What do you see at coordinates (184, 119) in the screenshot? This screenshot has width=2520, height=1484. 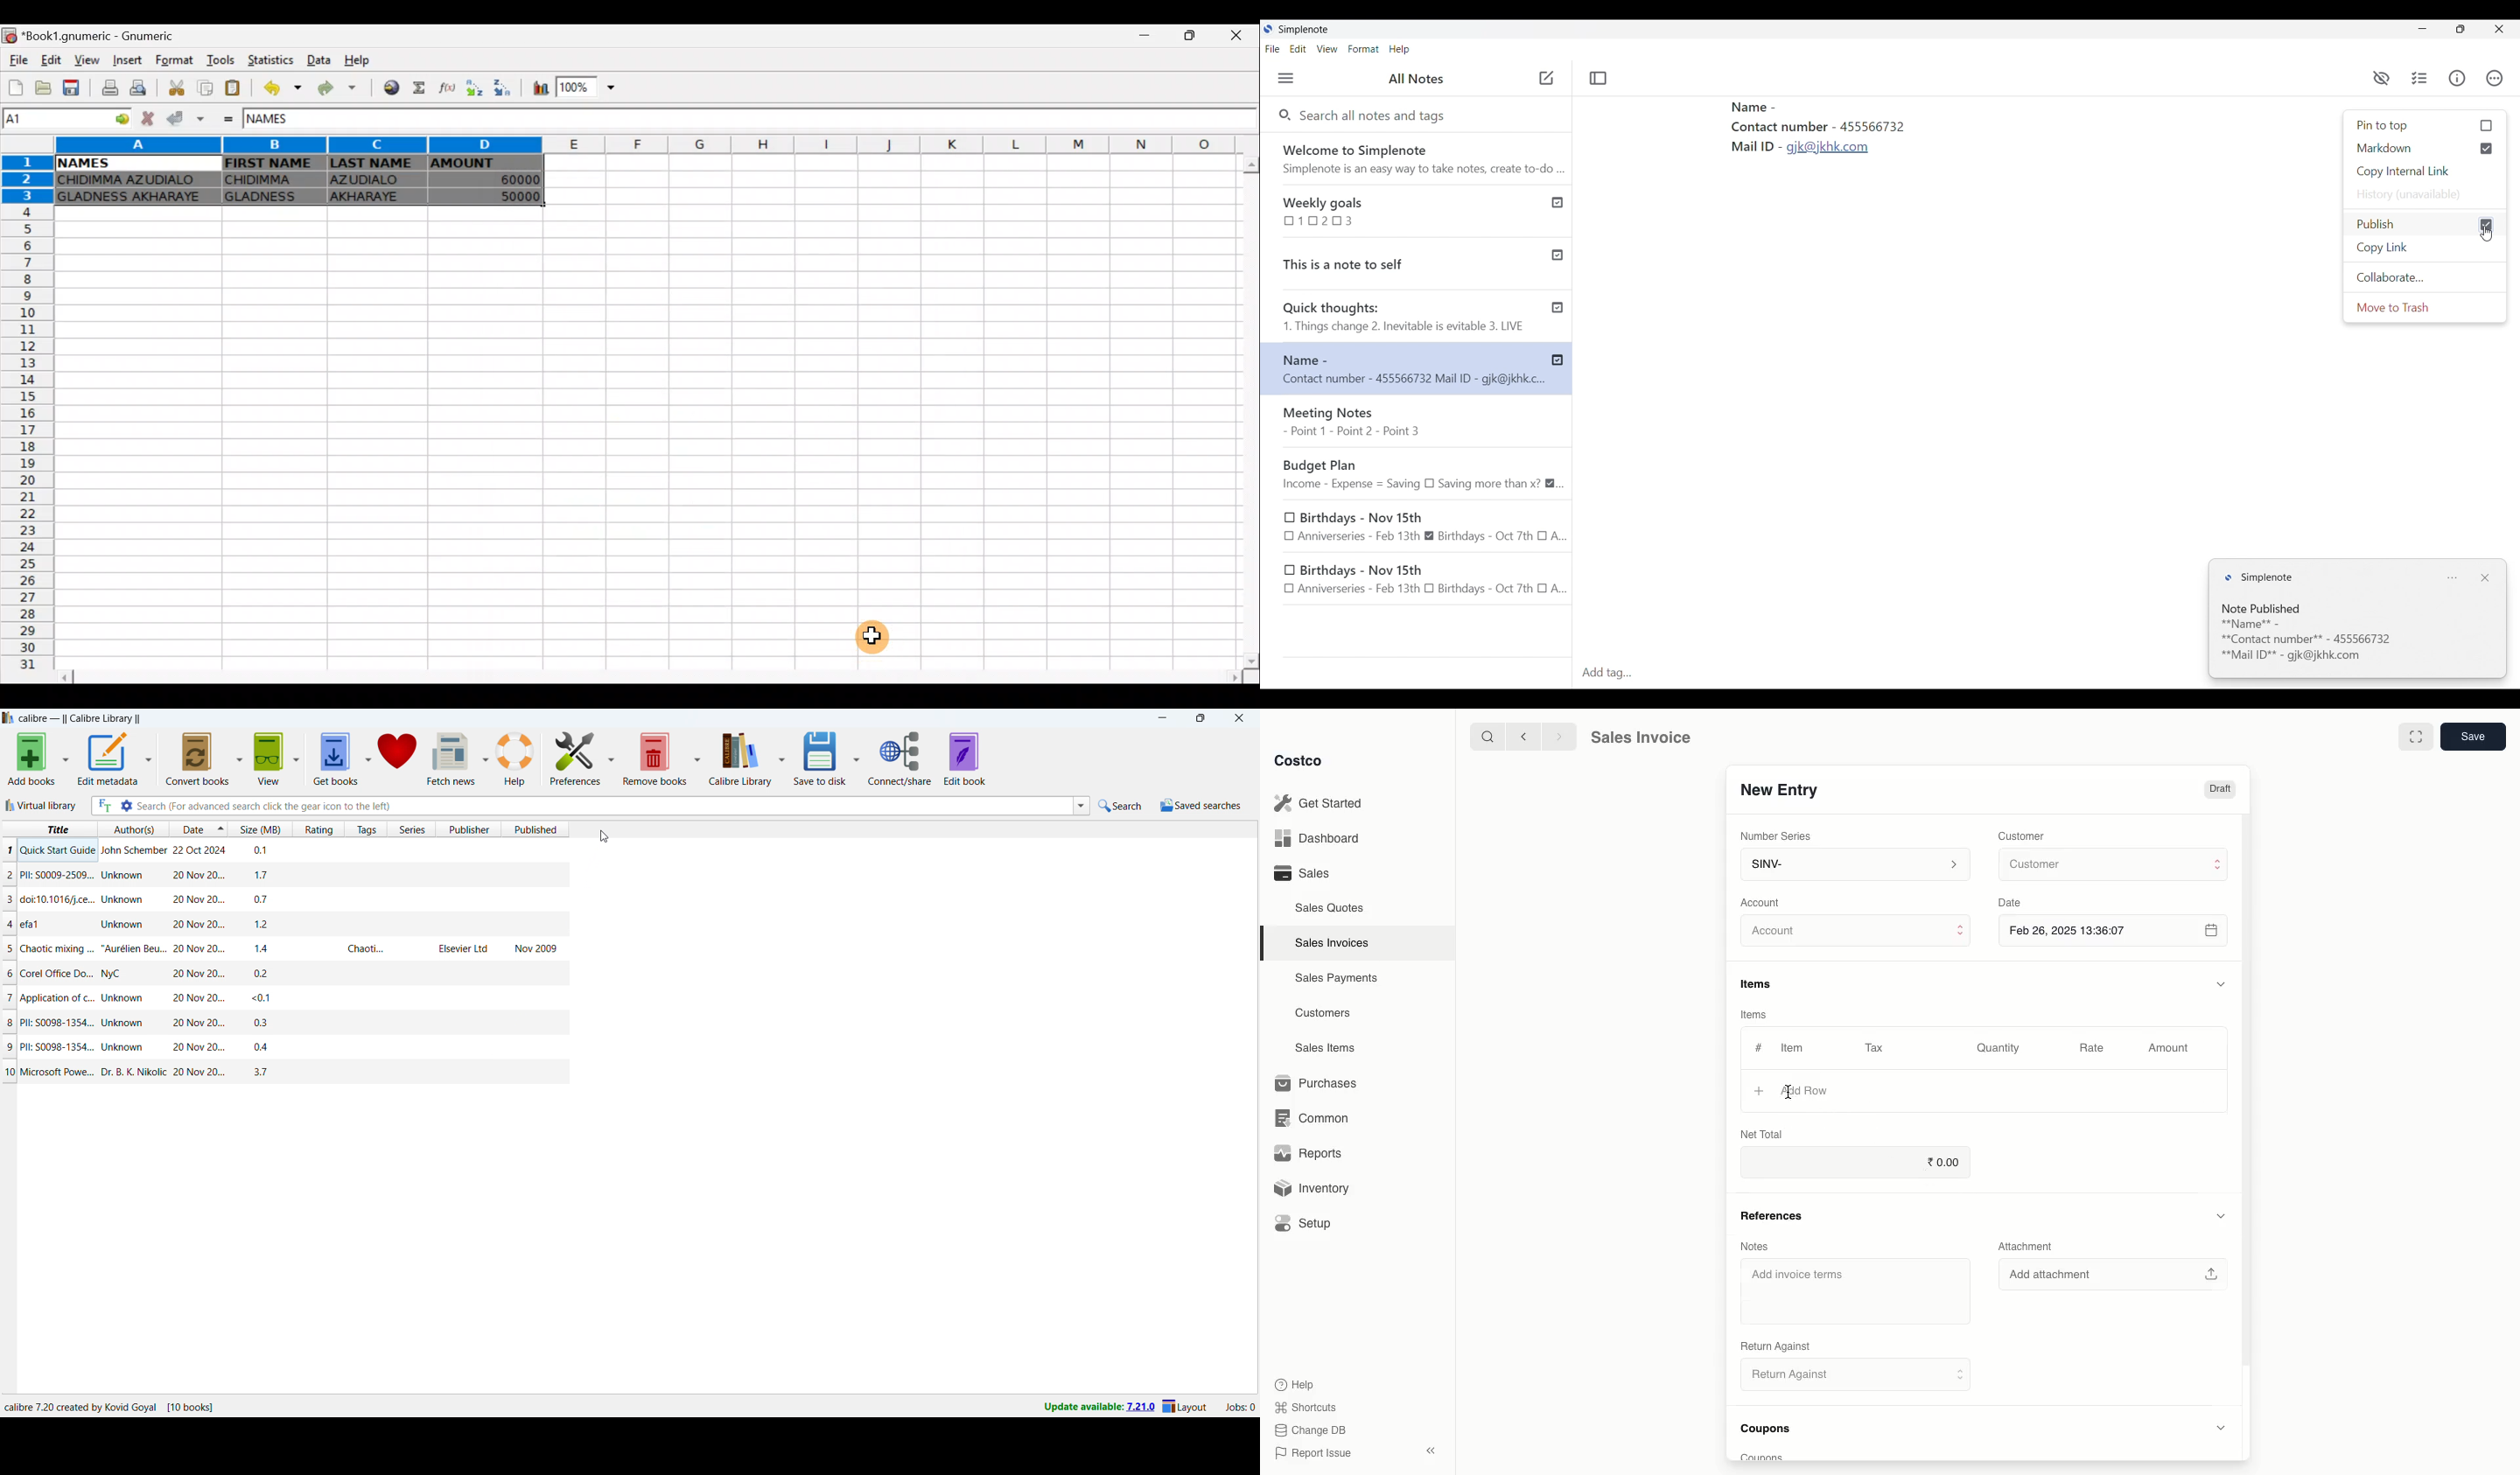 I see `Accept change` at bounding box center [184, 119].